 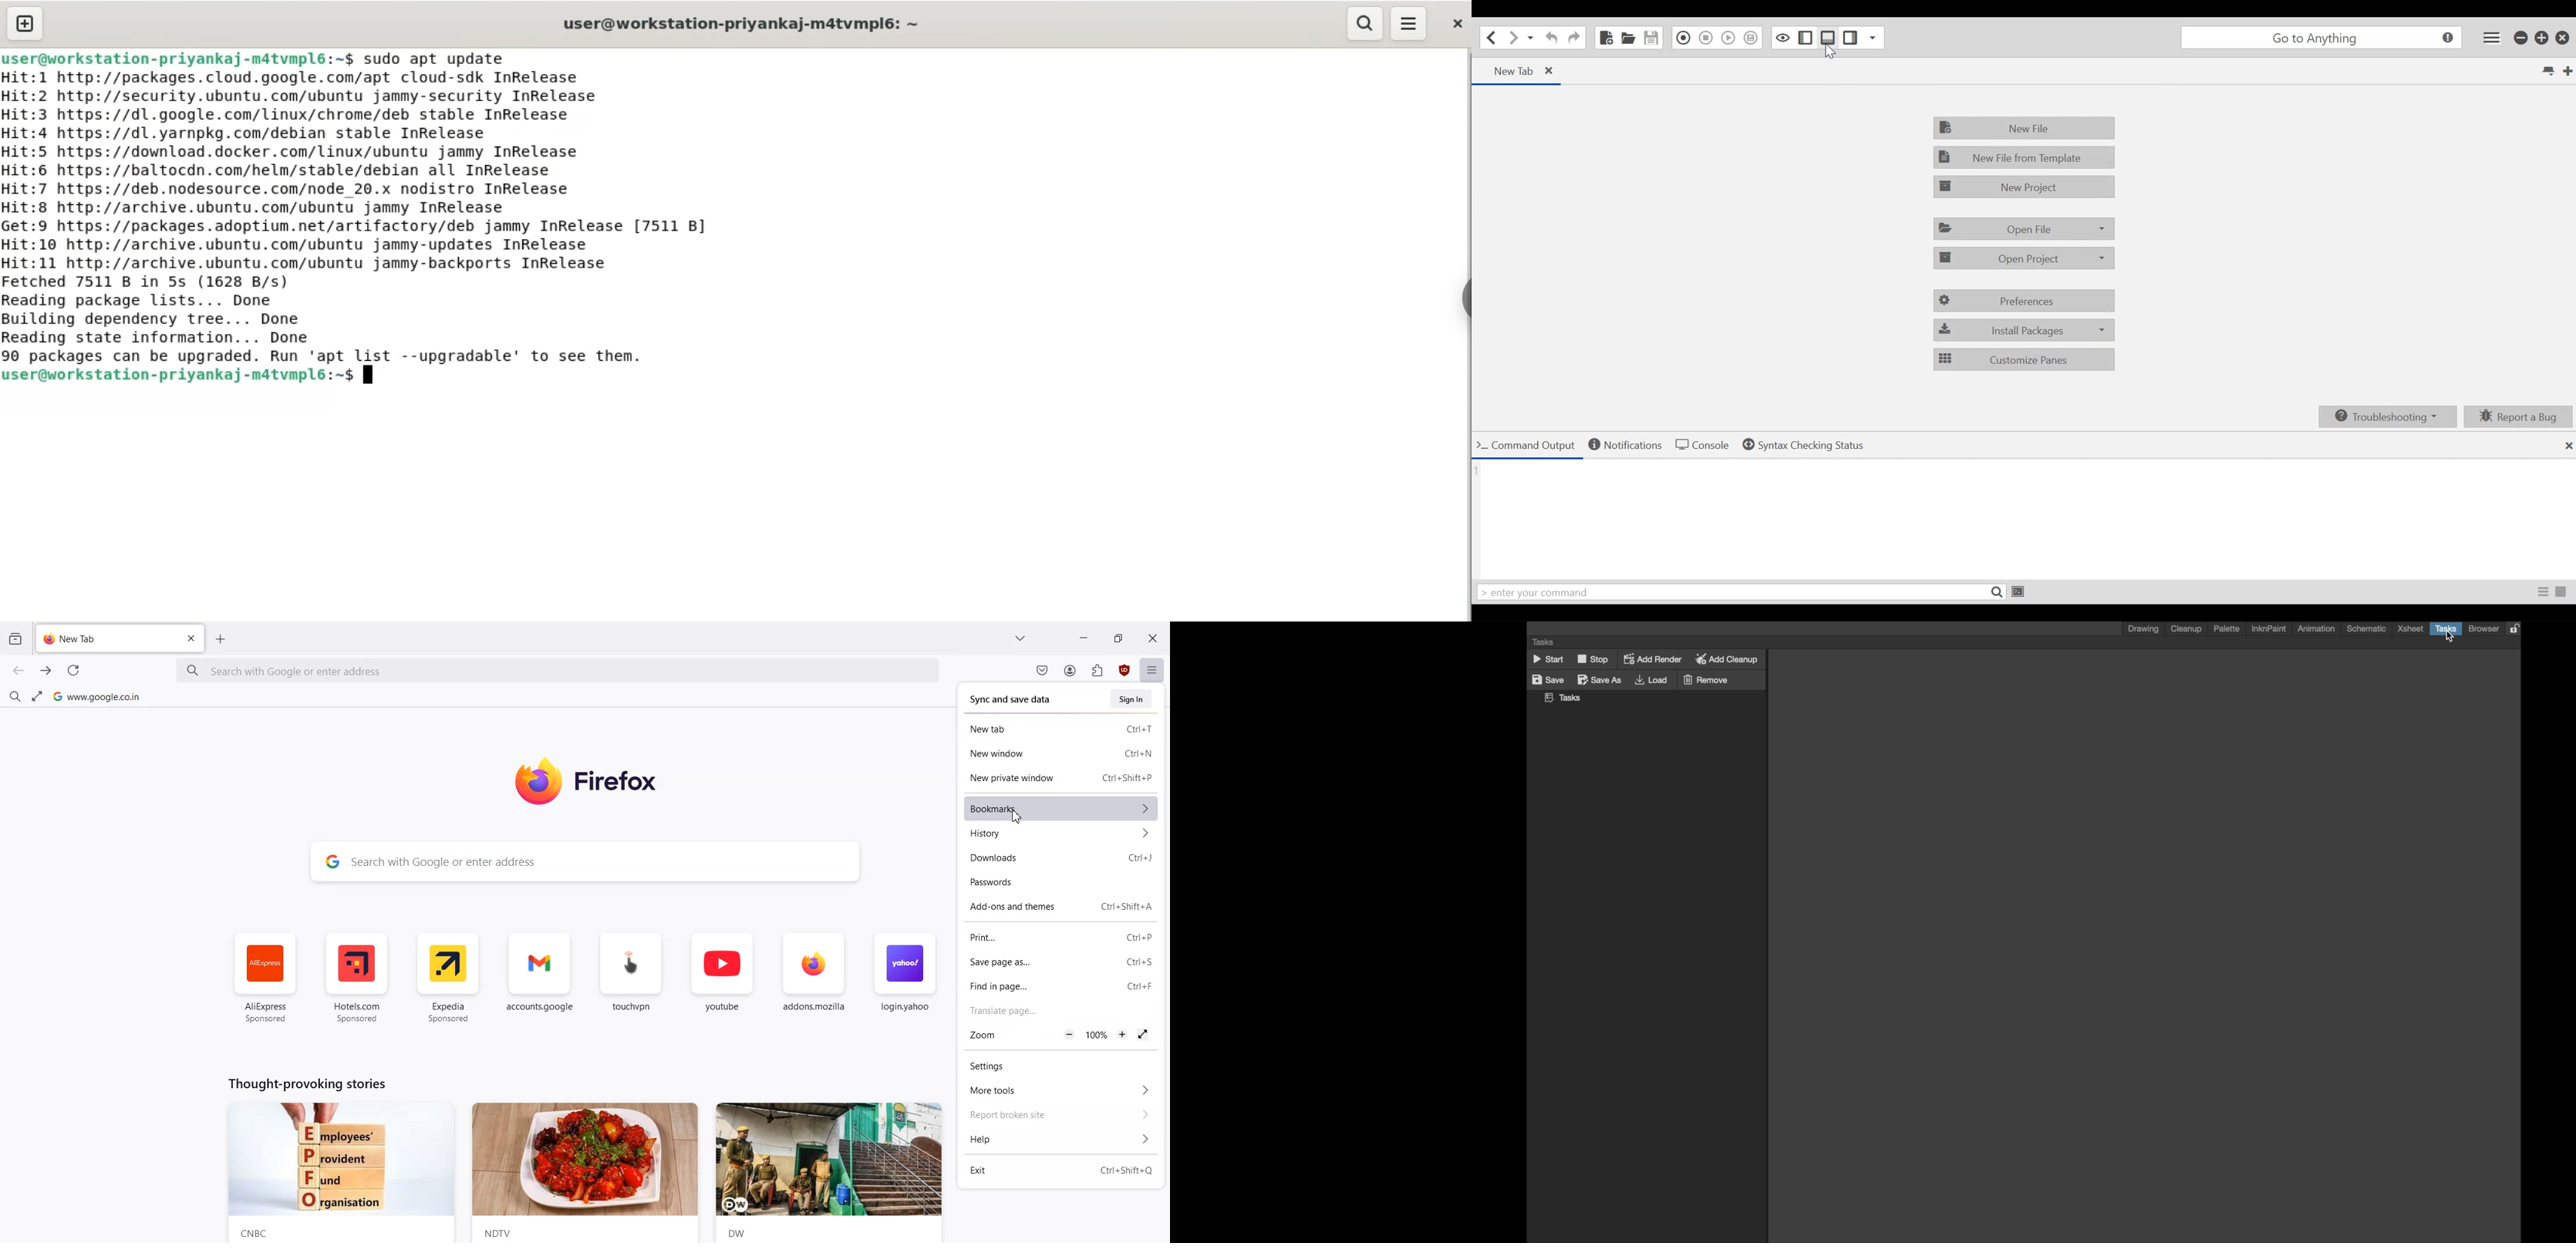 What do you see at coordinates (1084, 637) in the screenshot?
I see `Minimize` at bounding box center [1084, 637].